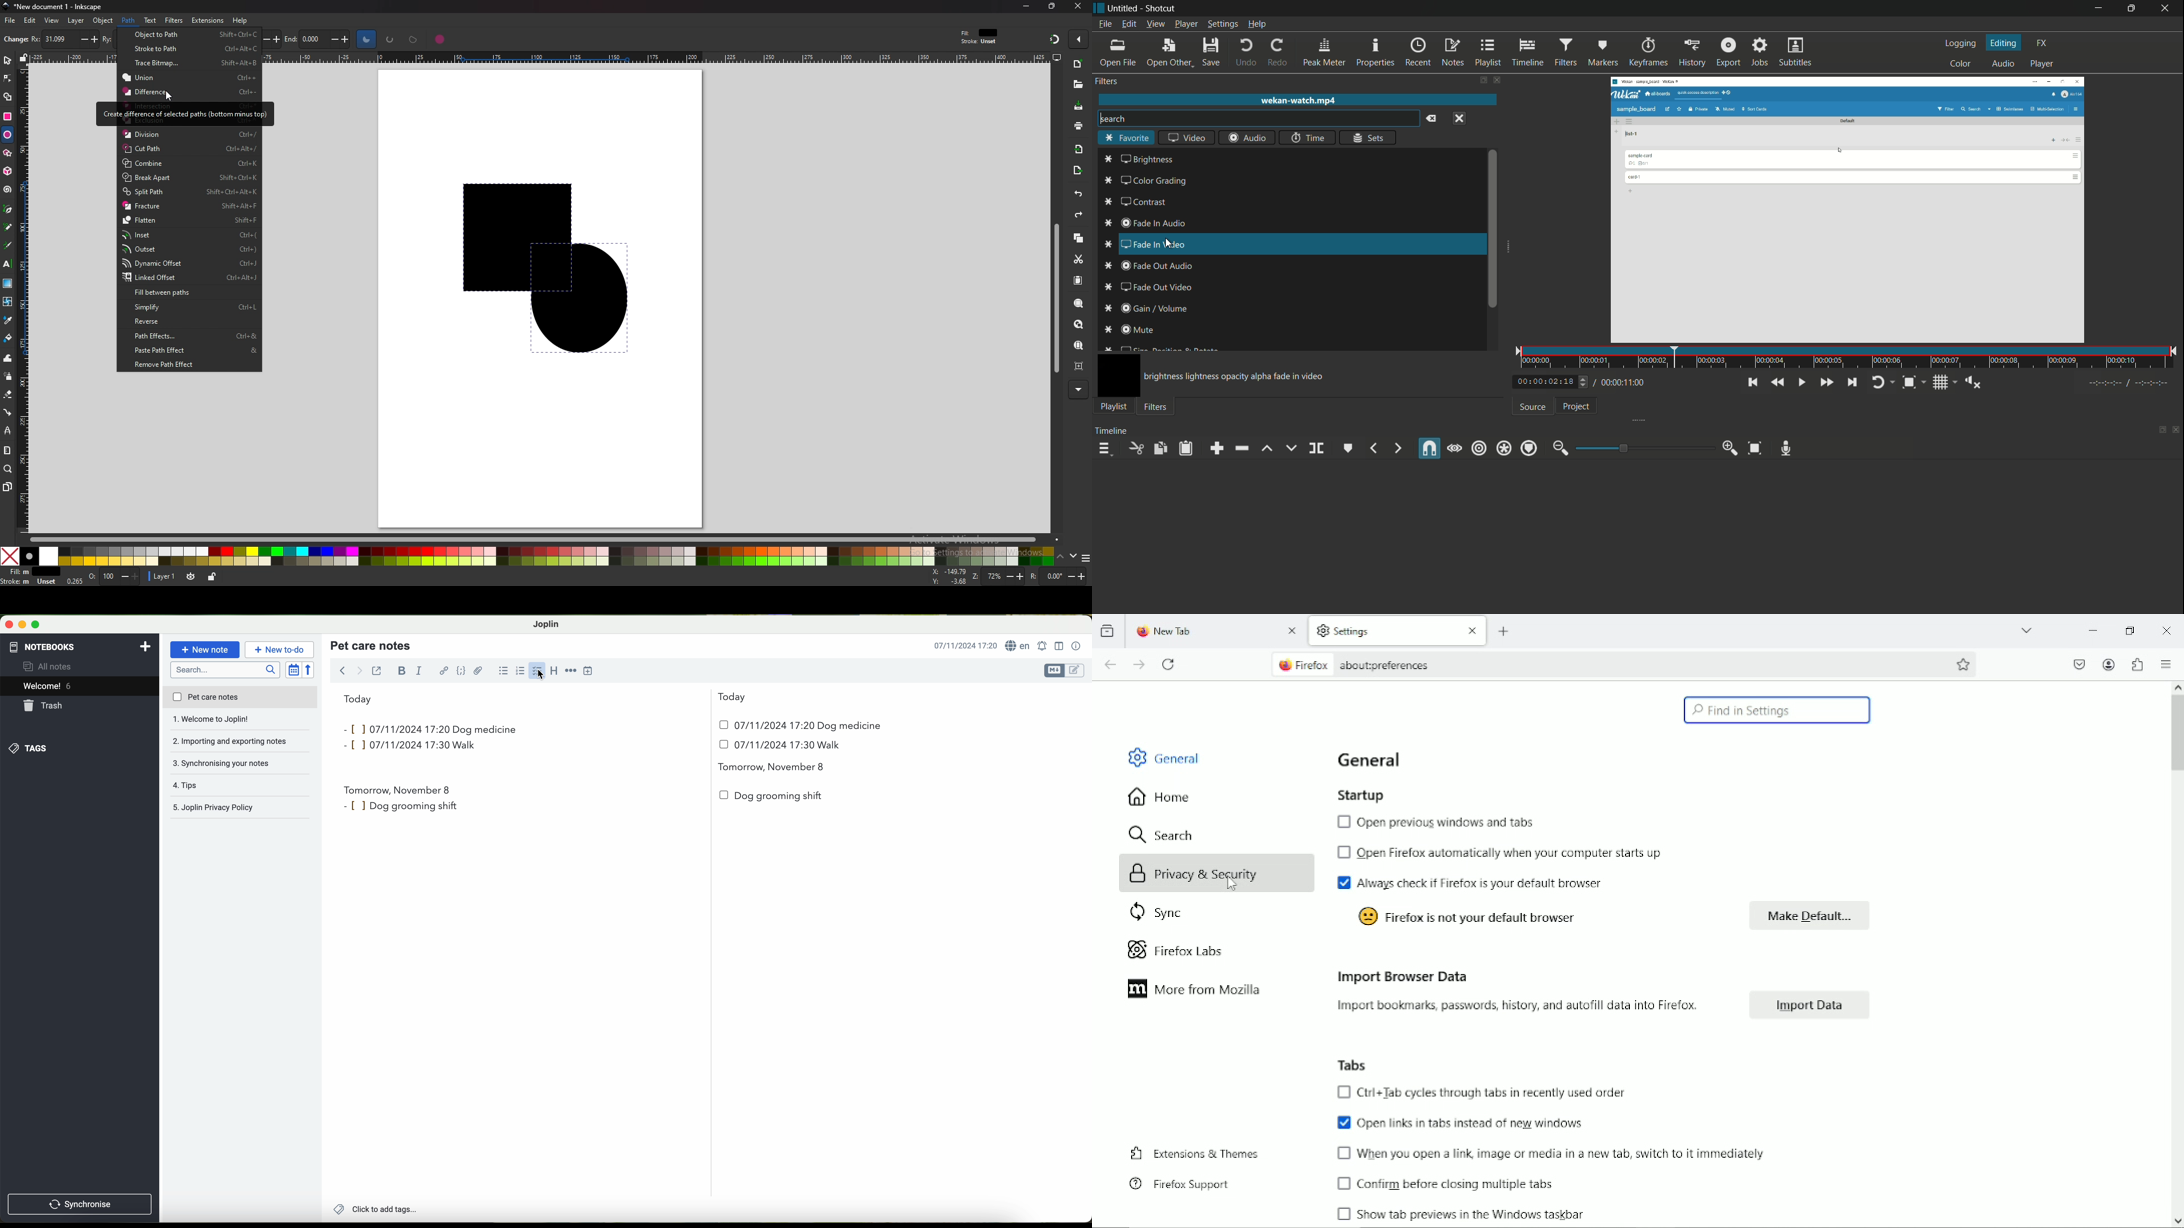  I want to click on Dog grooming shift, so click(399, 805).